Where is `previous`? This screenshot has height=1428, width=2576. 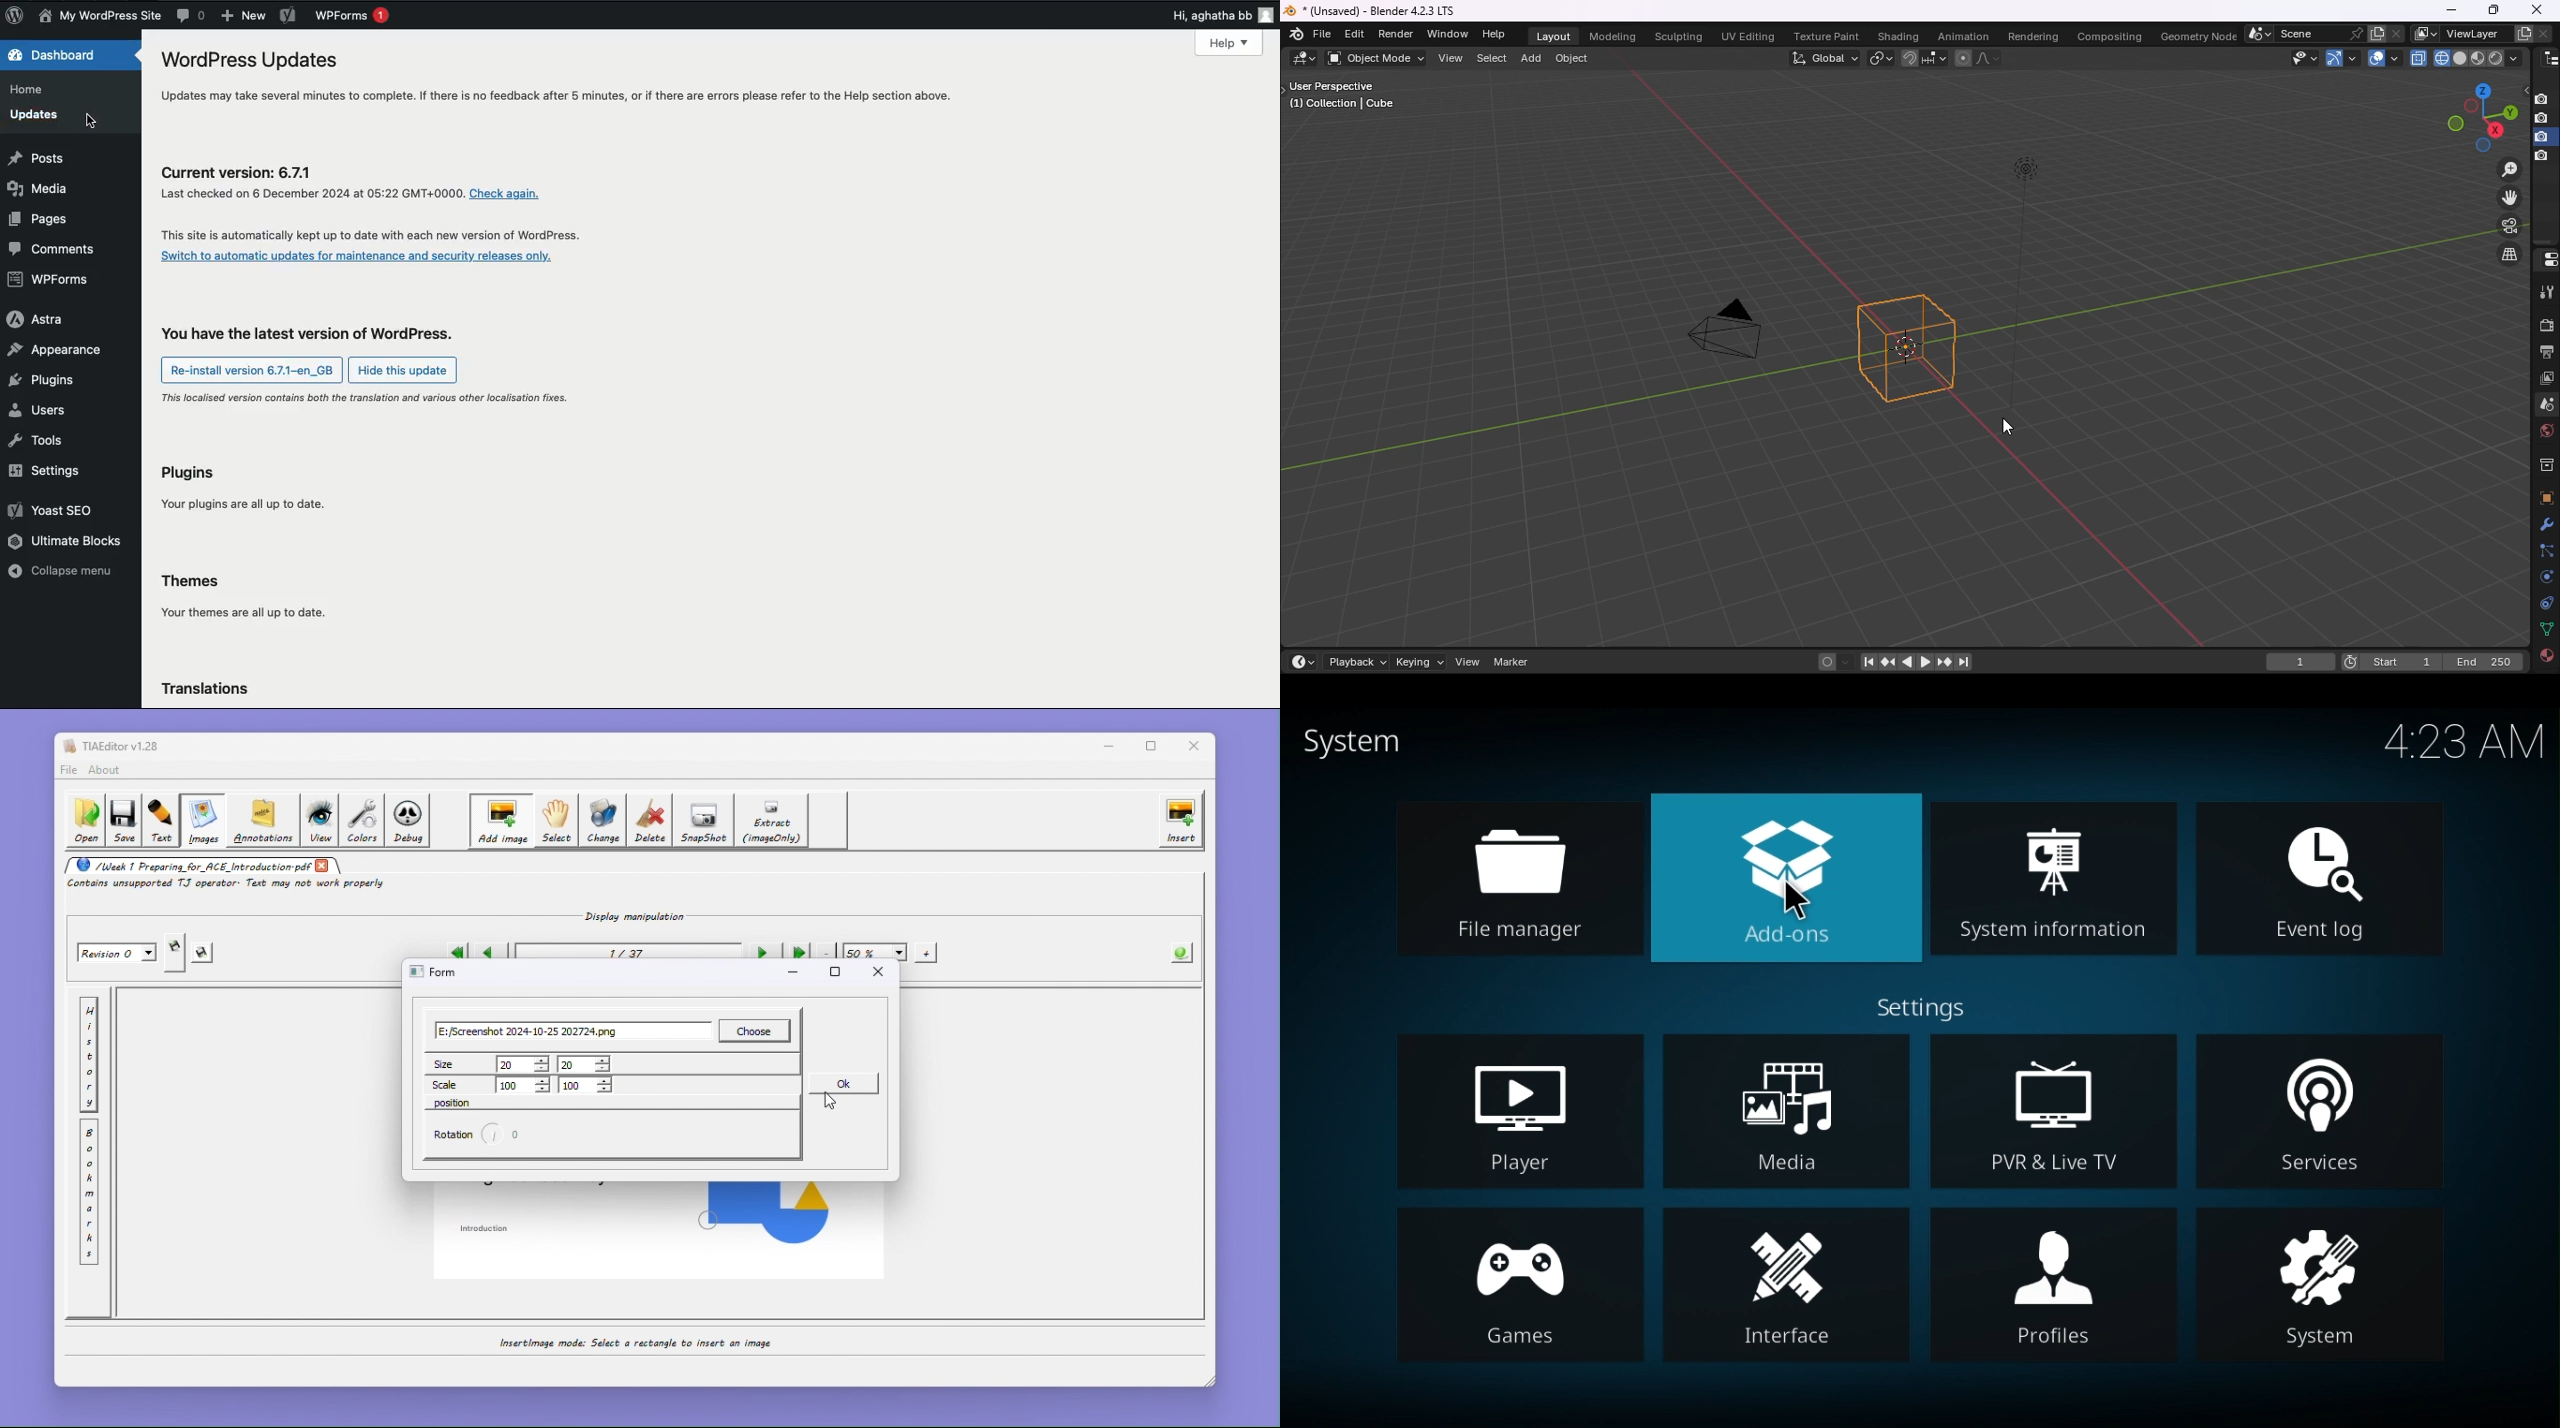
previous is located at coordinates (1888, 663).